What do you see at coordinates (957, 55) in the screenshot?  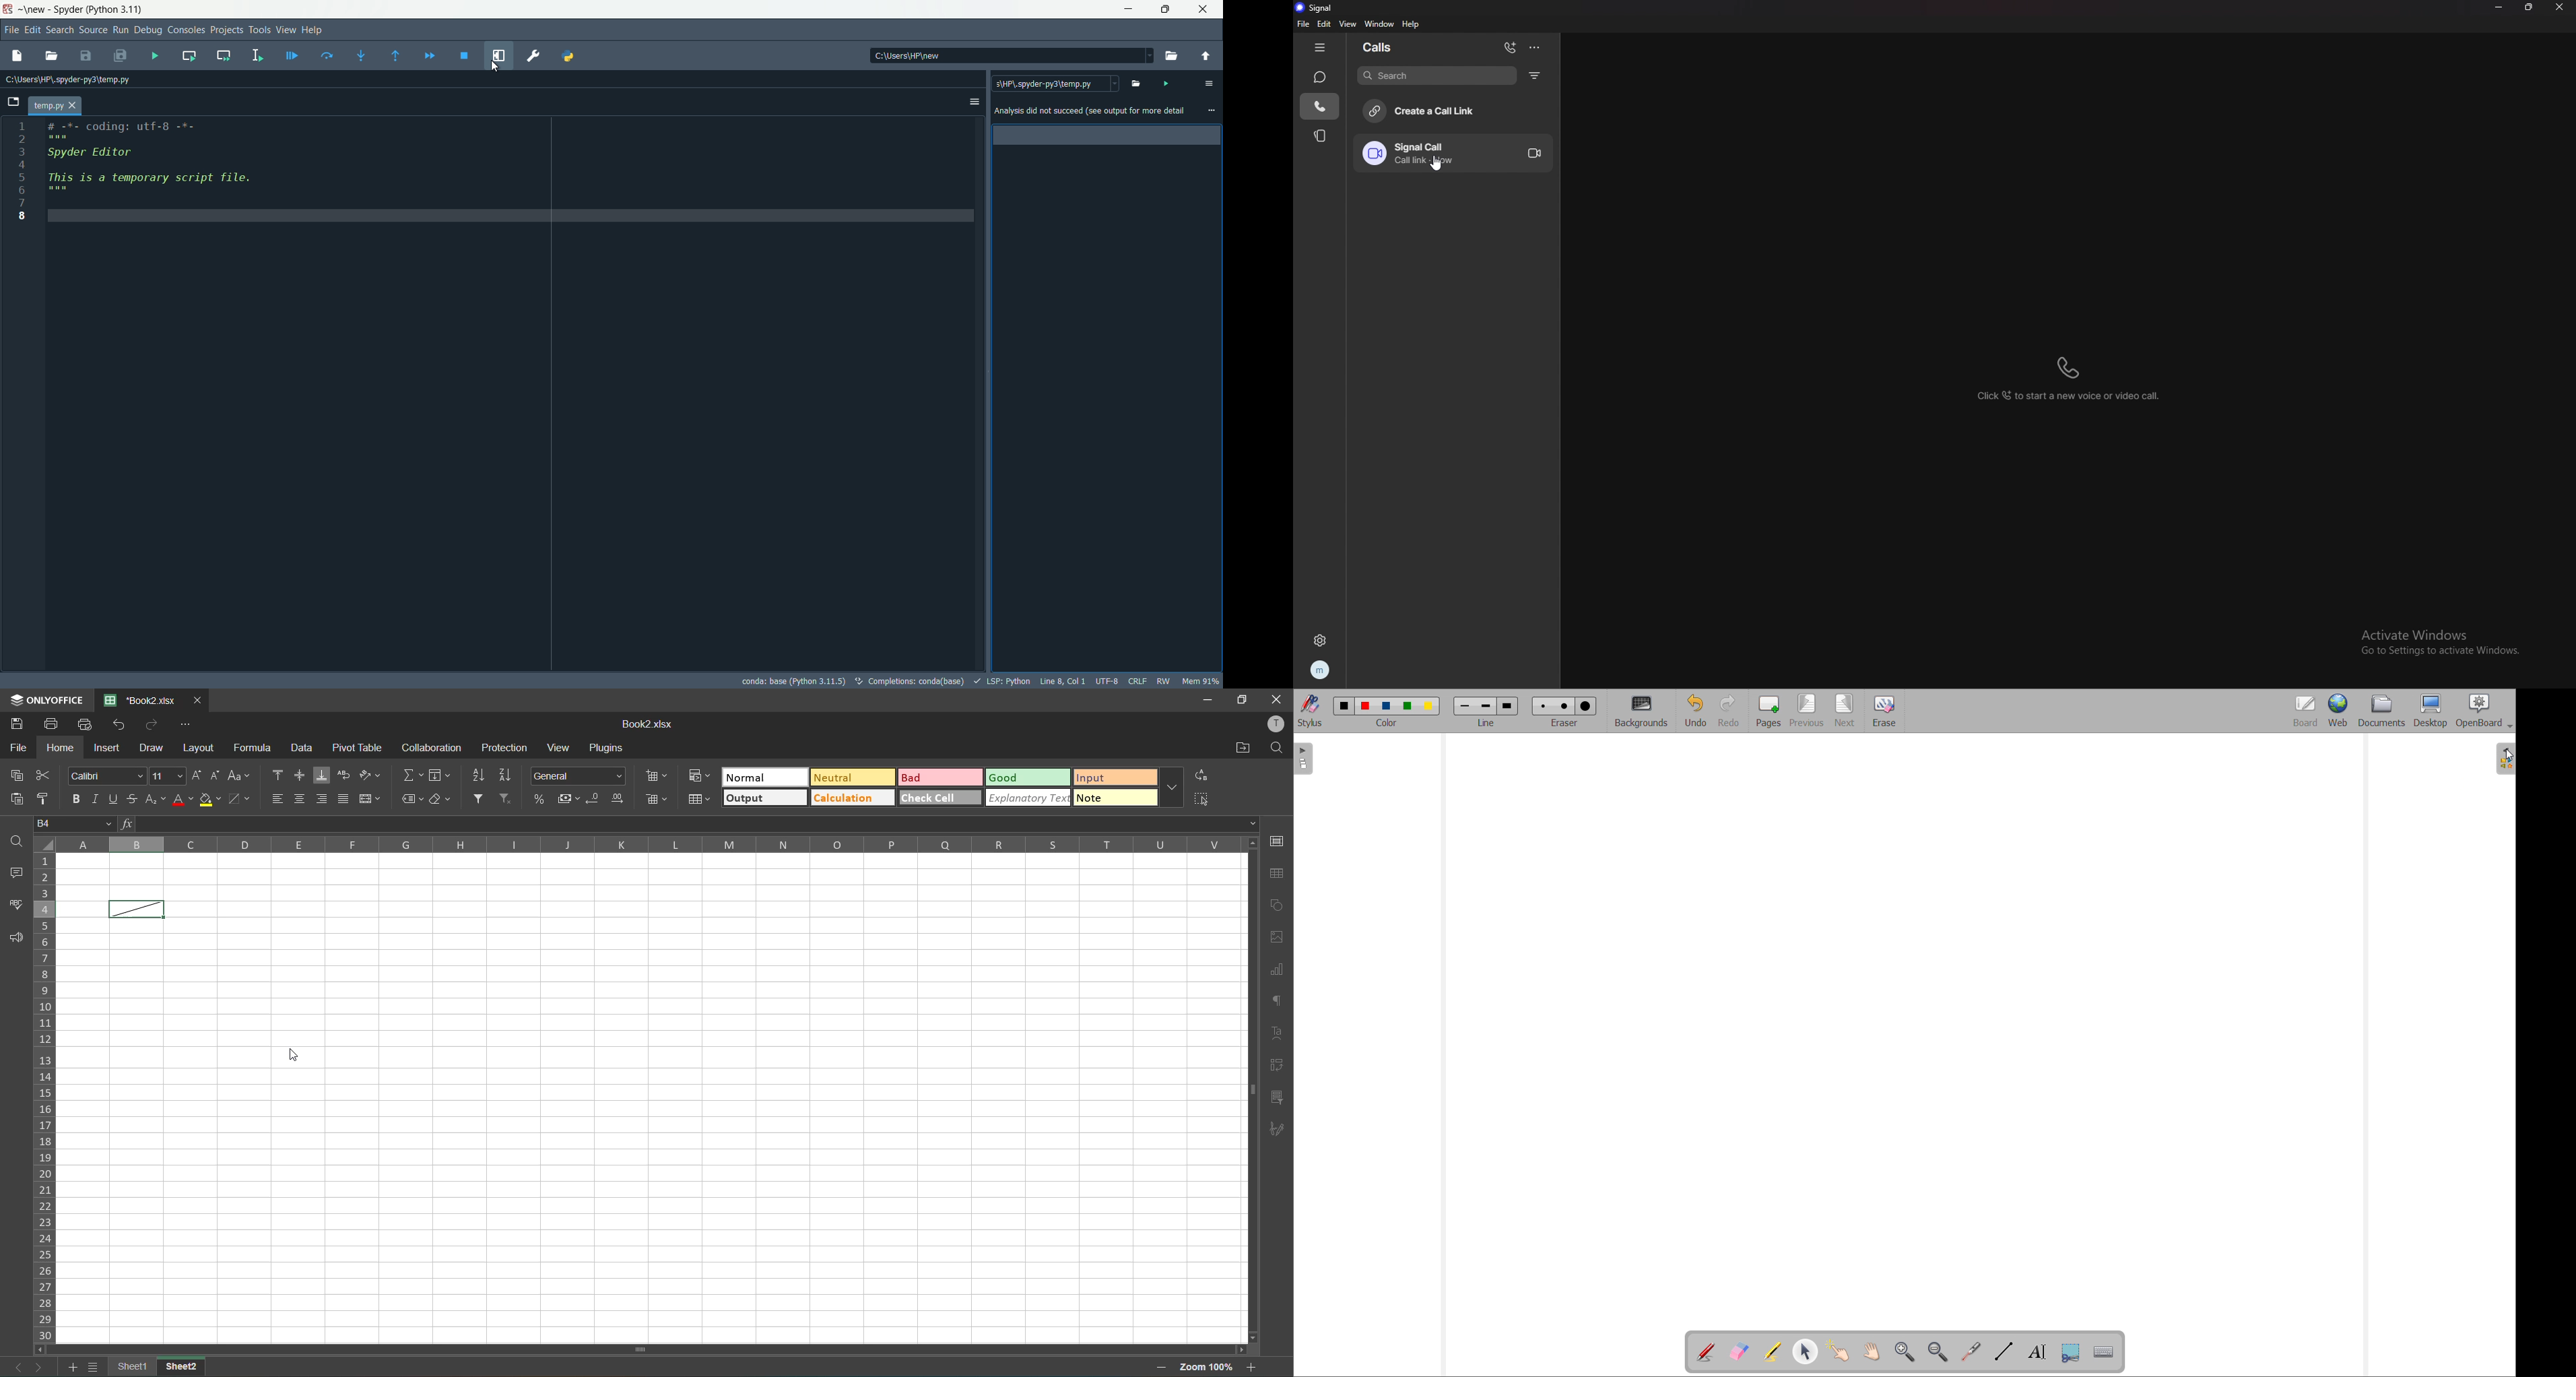 I see `| C:\Users\HP\new` at bounding box center [957, 55].